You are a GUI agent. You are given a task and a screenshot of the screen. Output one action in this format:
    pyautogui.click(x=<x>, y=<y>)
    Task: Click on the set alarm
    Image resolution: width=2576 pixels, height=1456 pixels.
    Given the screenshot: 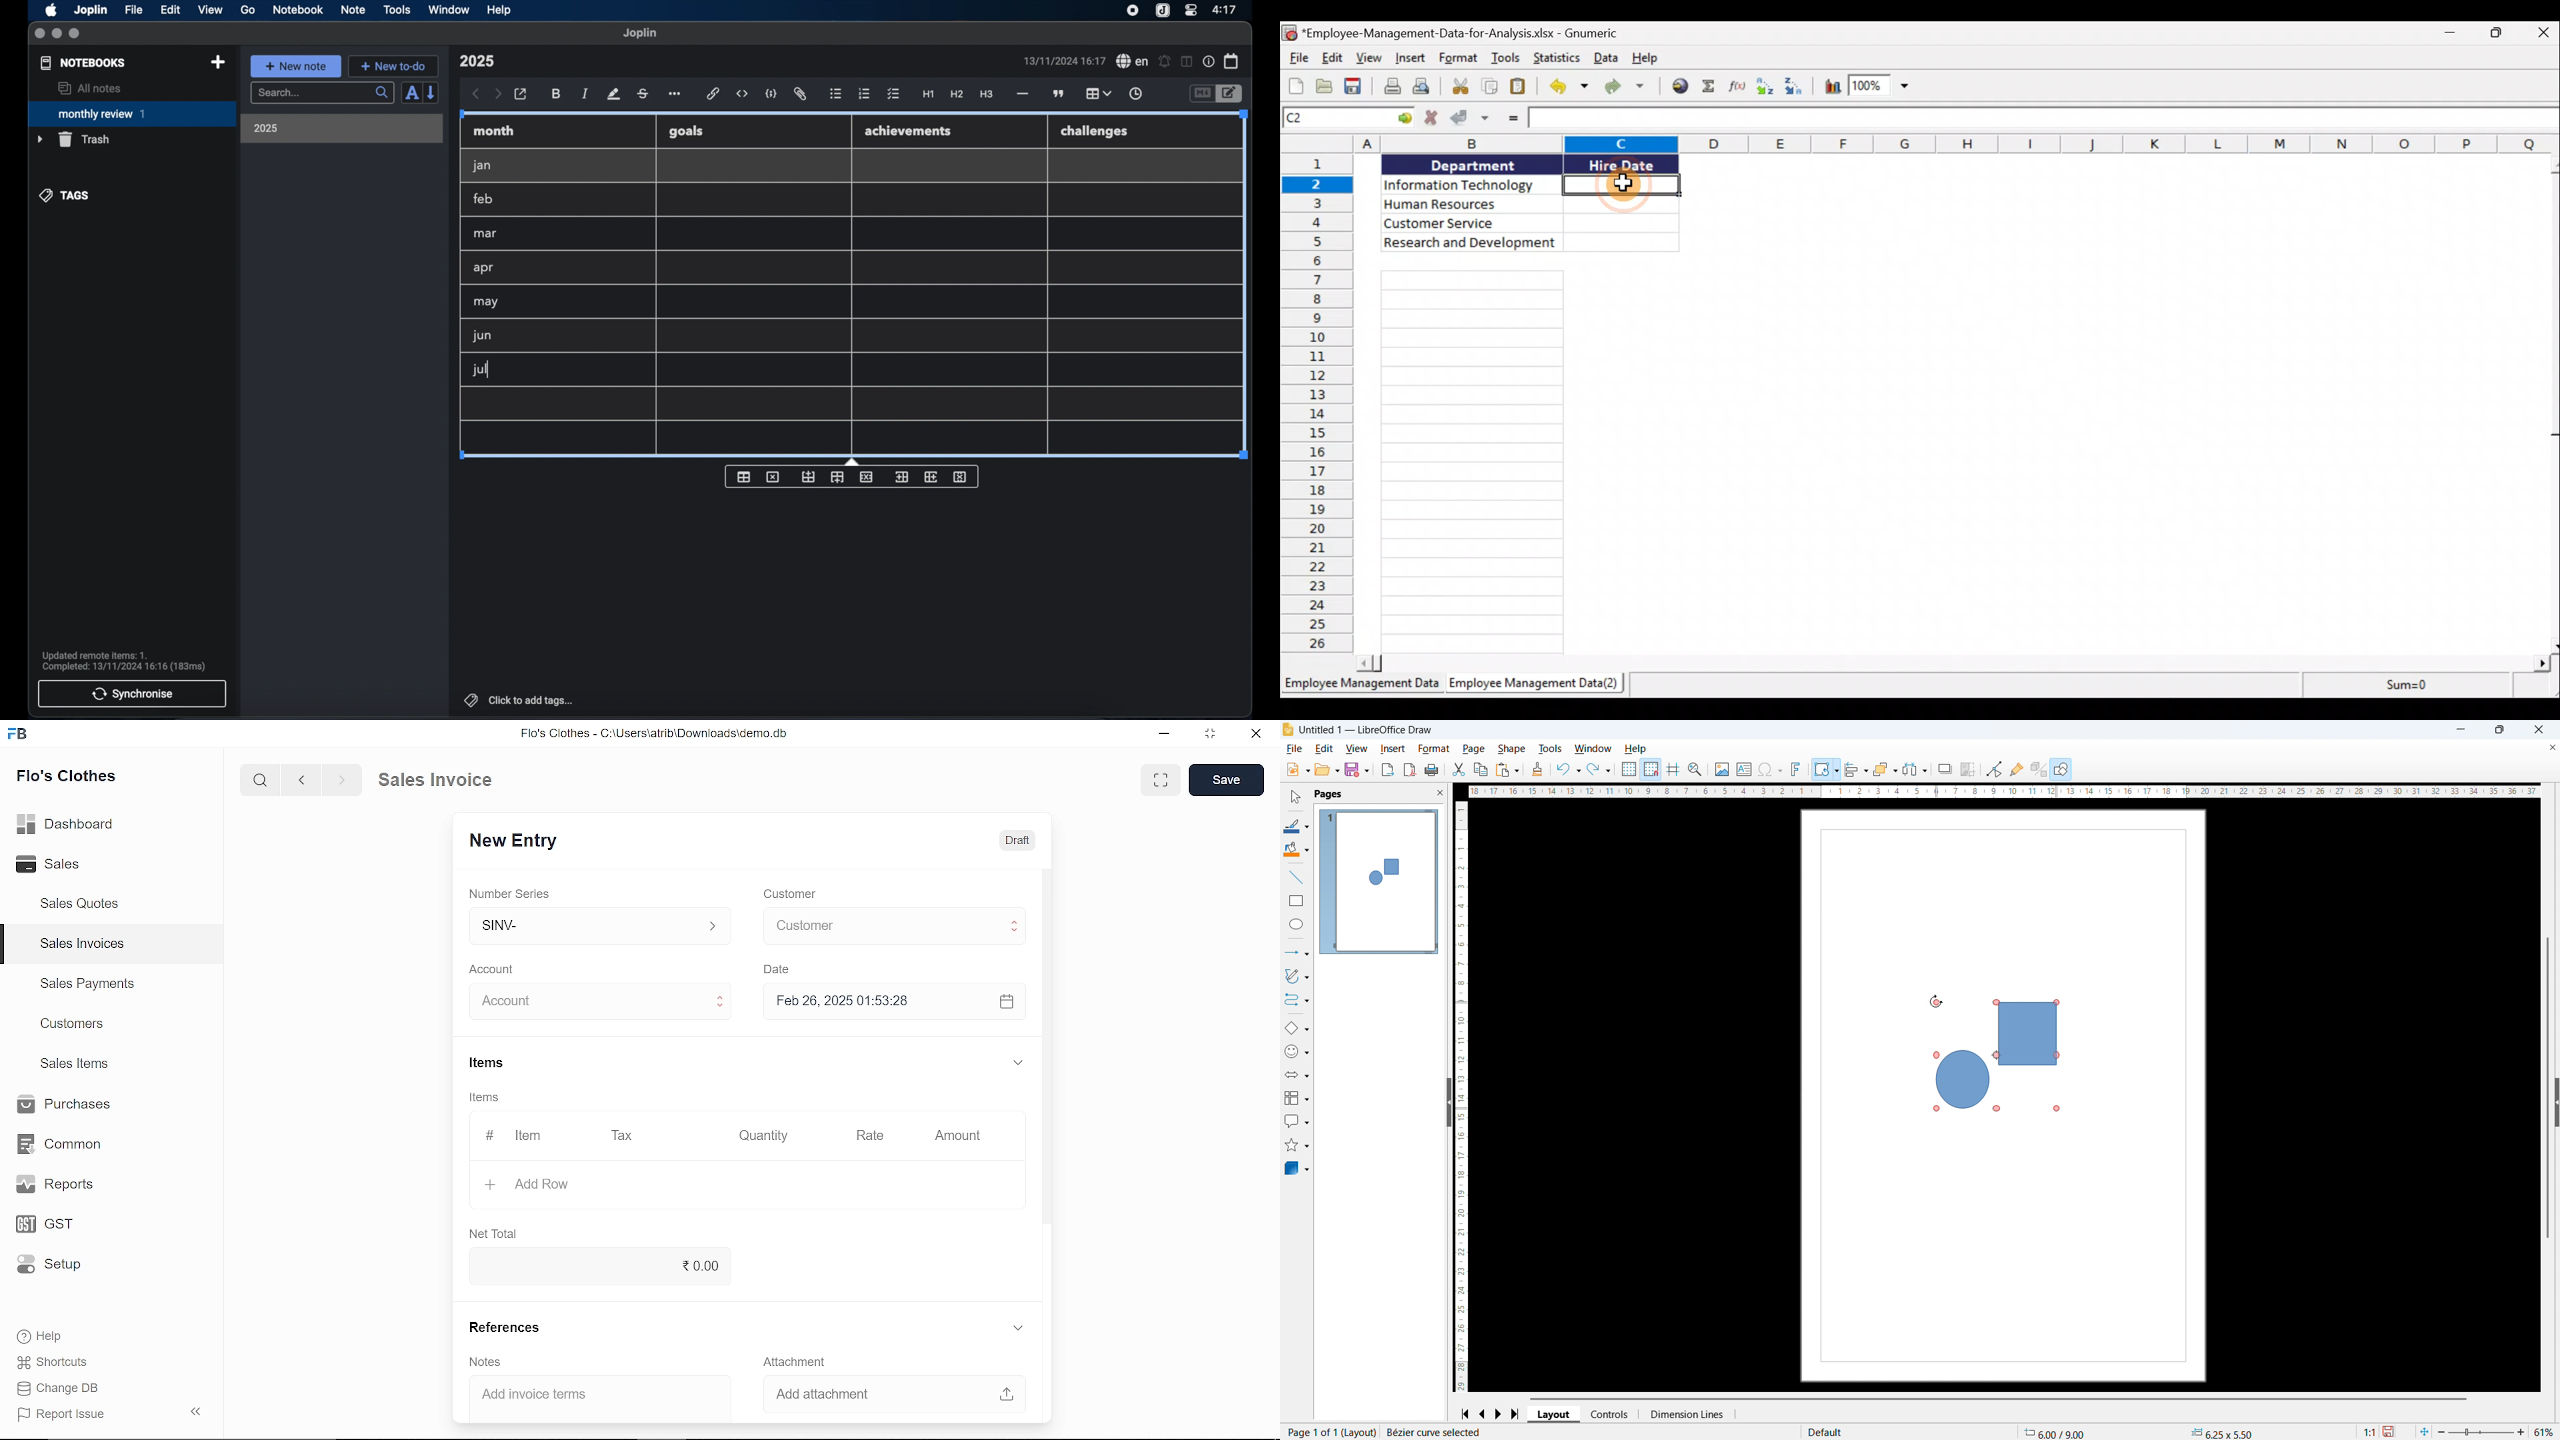 What is the action you would take?
    pyautogui.click(x=1165, y=62)
    